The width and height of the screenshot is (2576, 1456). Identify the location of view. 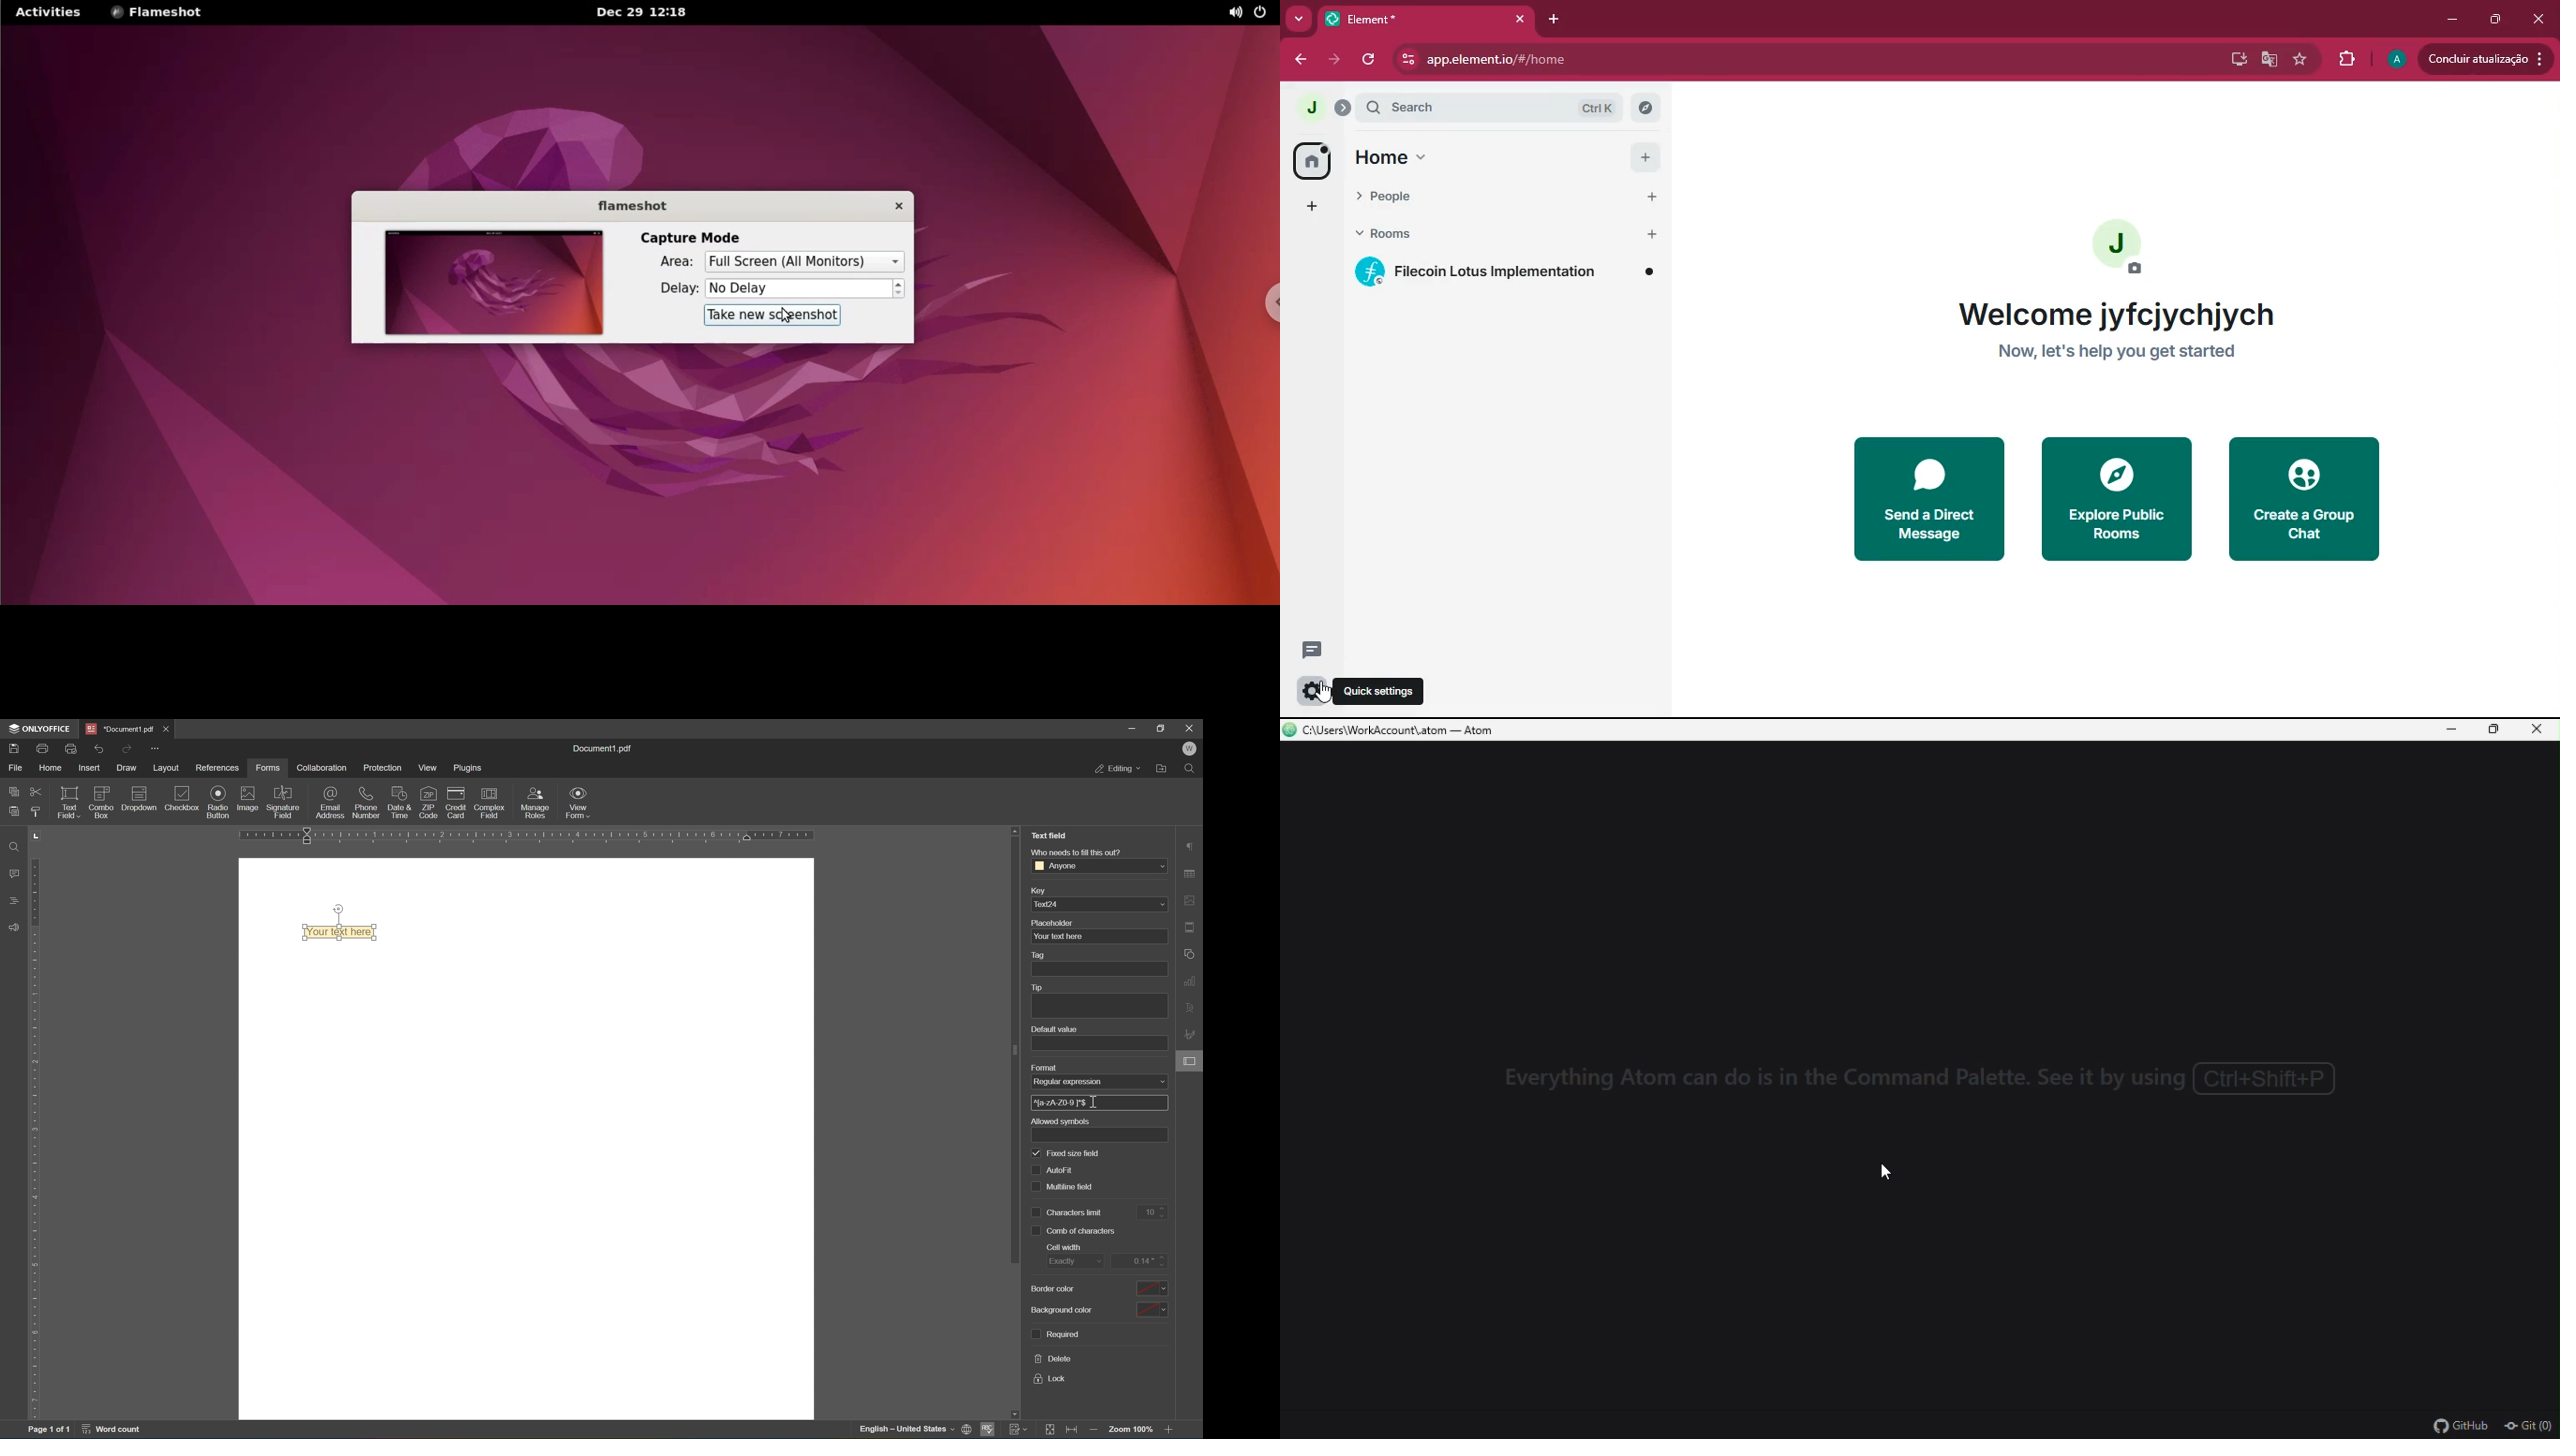
(431, 768).